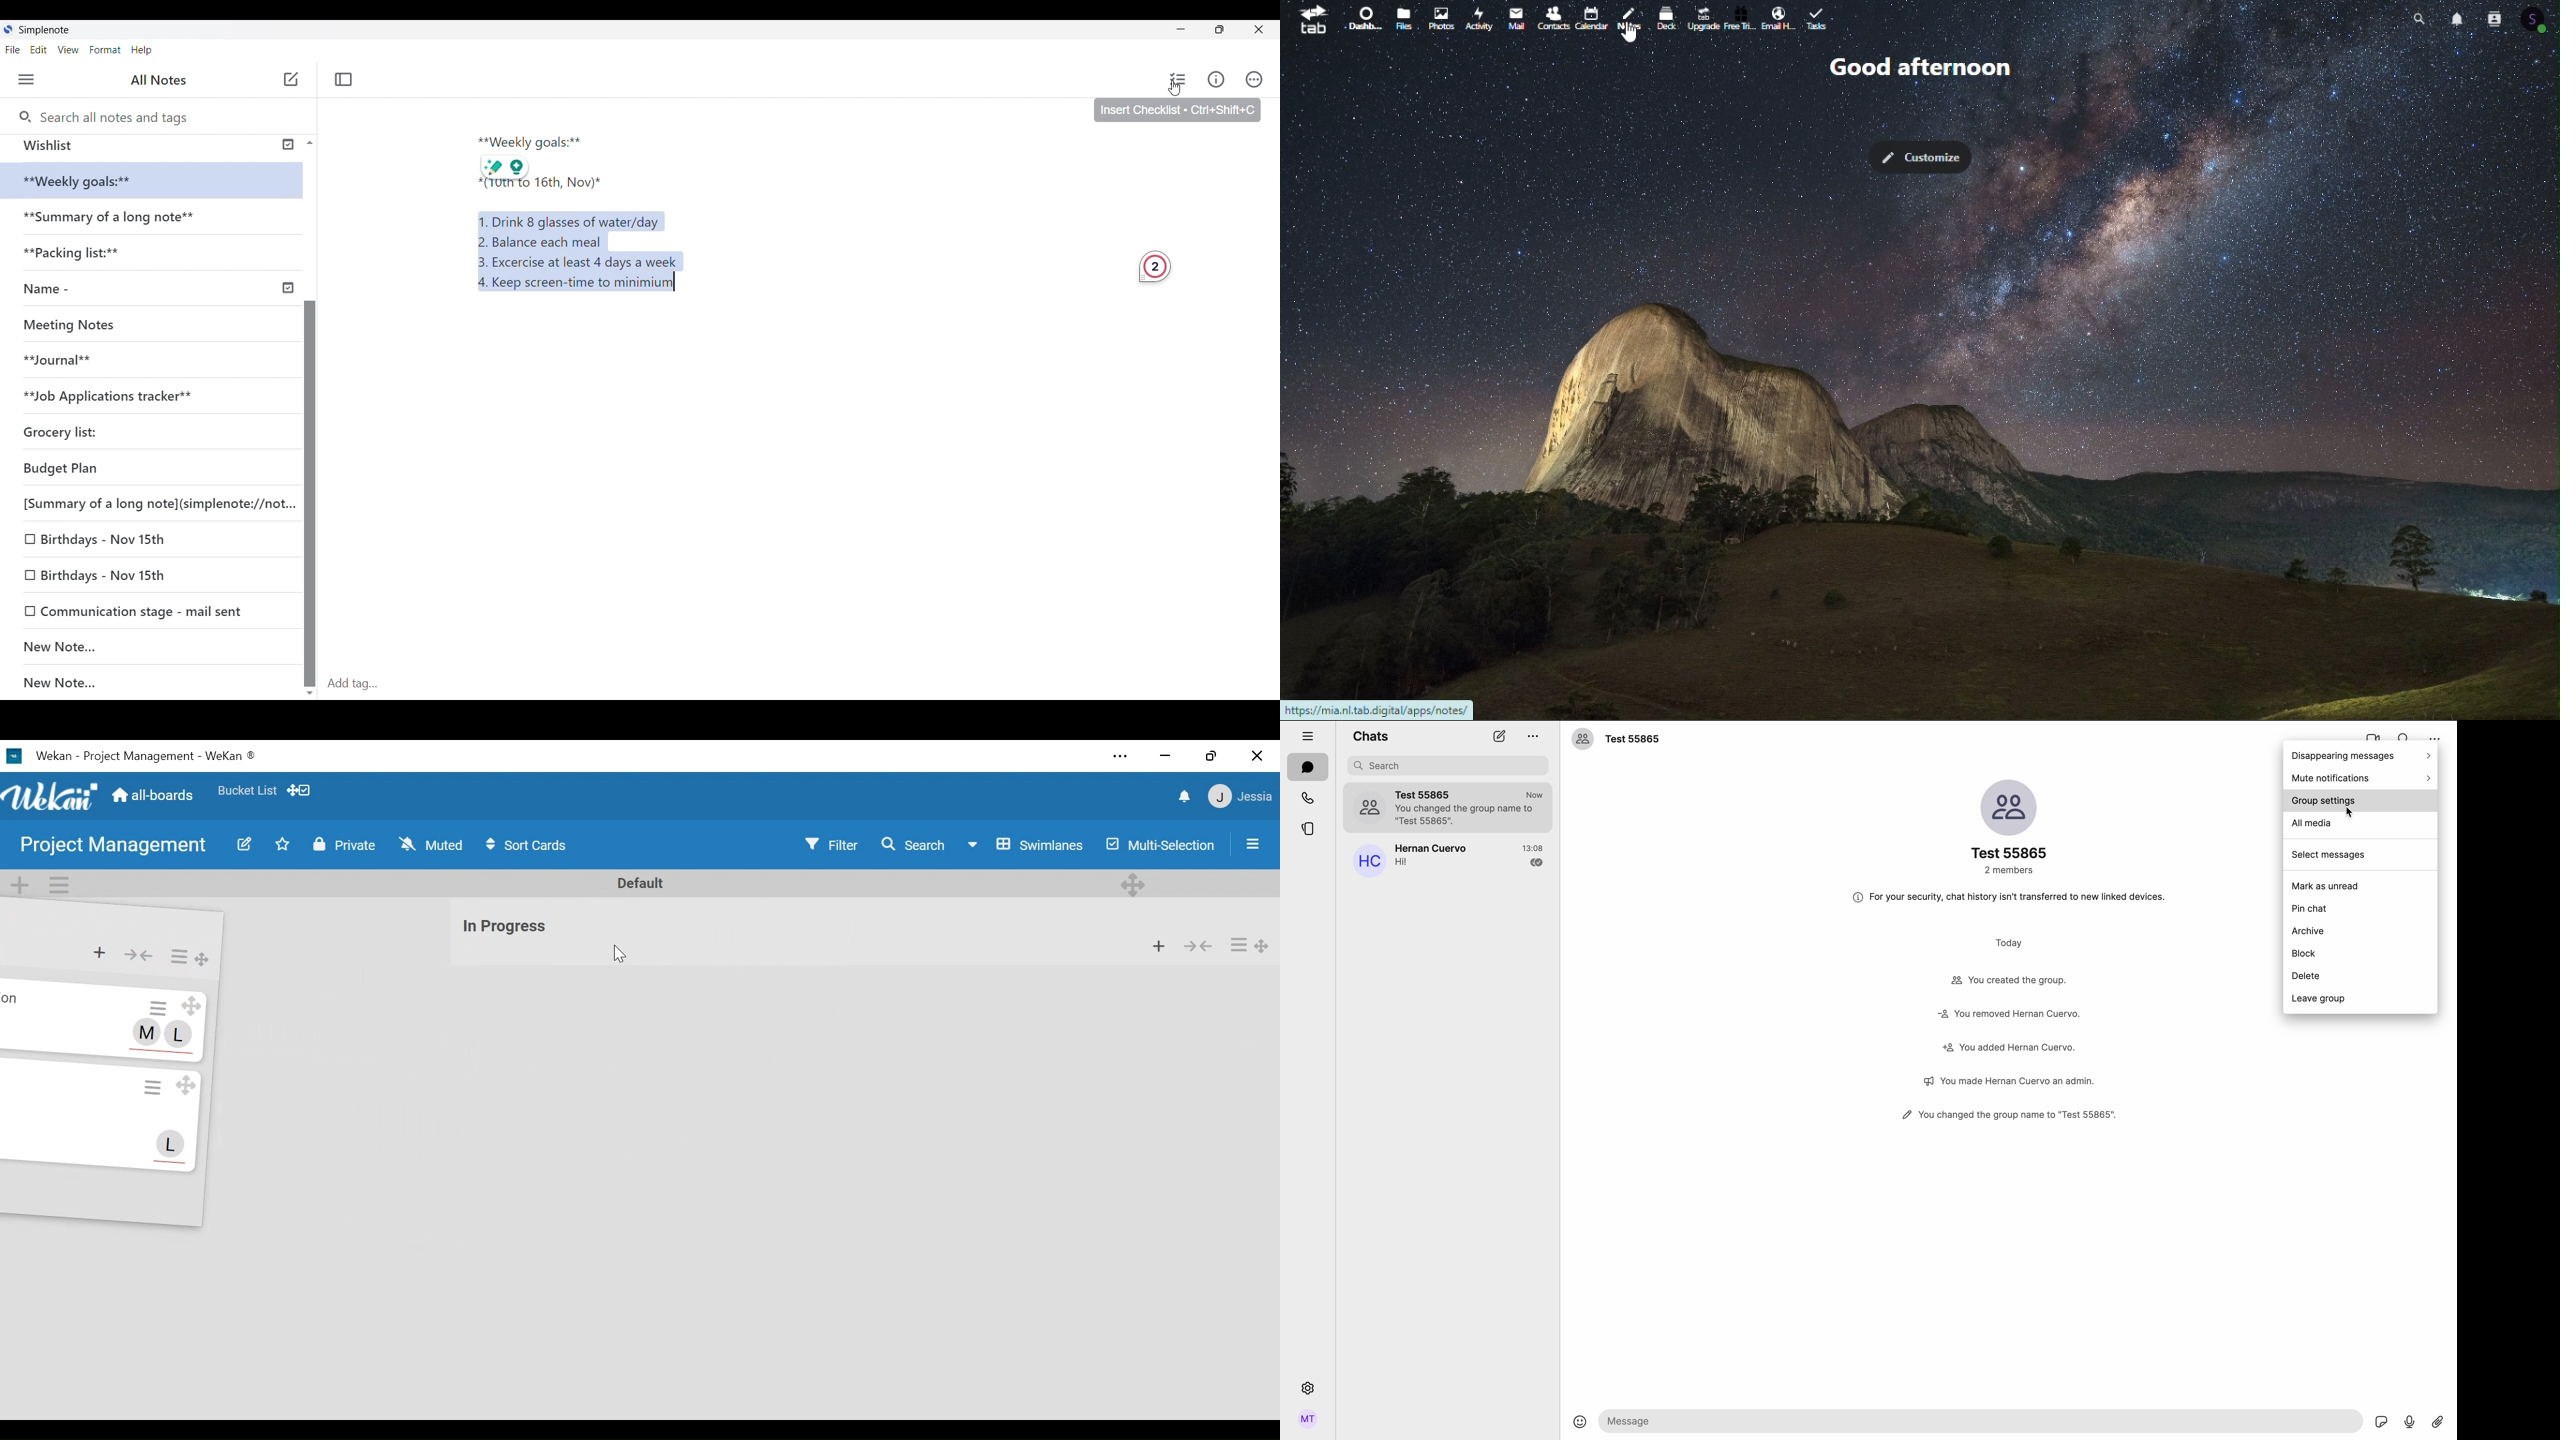 This screenshot has height=1456, width=2576. What do you see at coordinates (144, 646) in the screenshot?
I see `New note` at bounding box center [144, 646].